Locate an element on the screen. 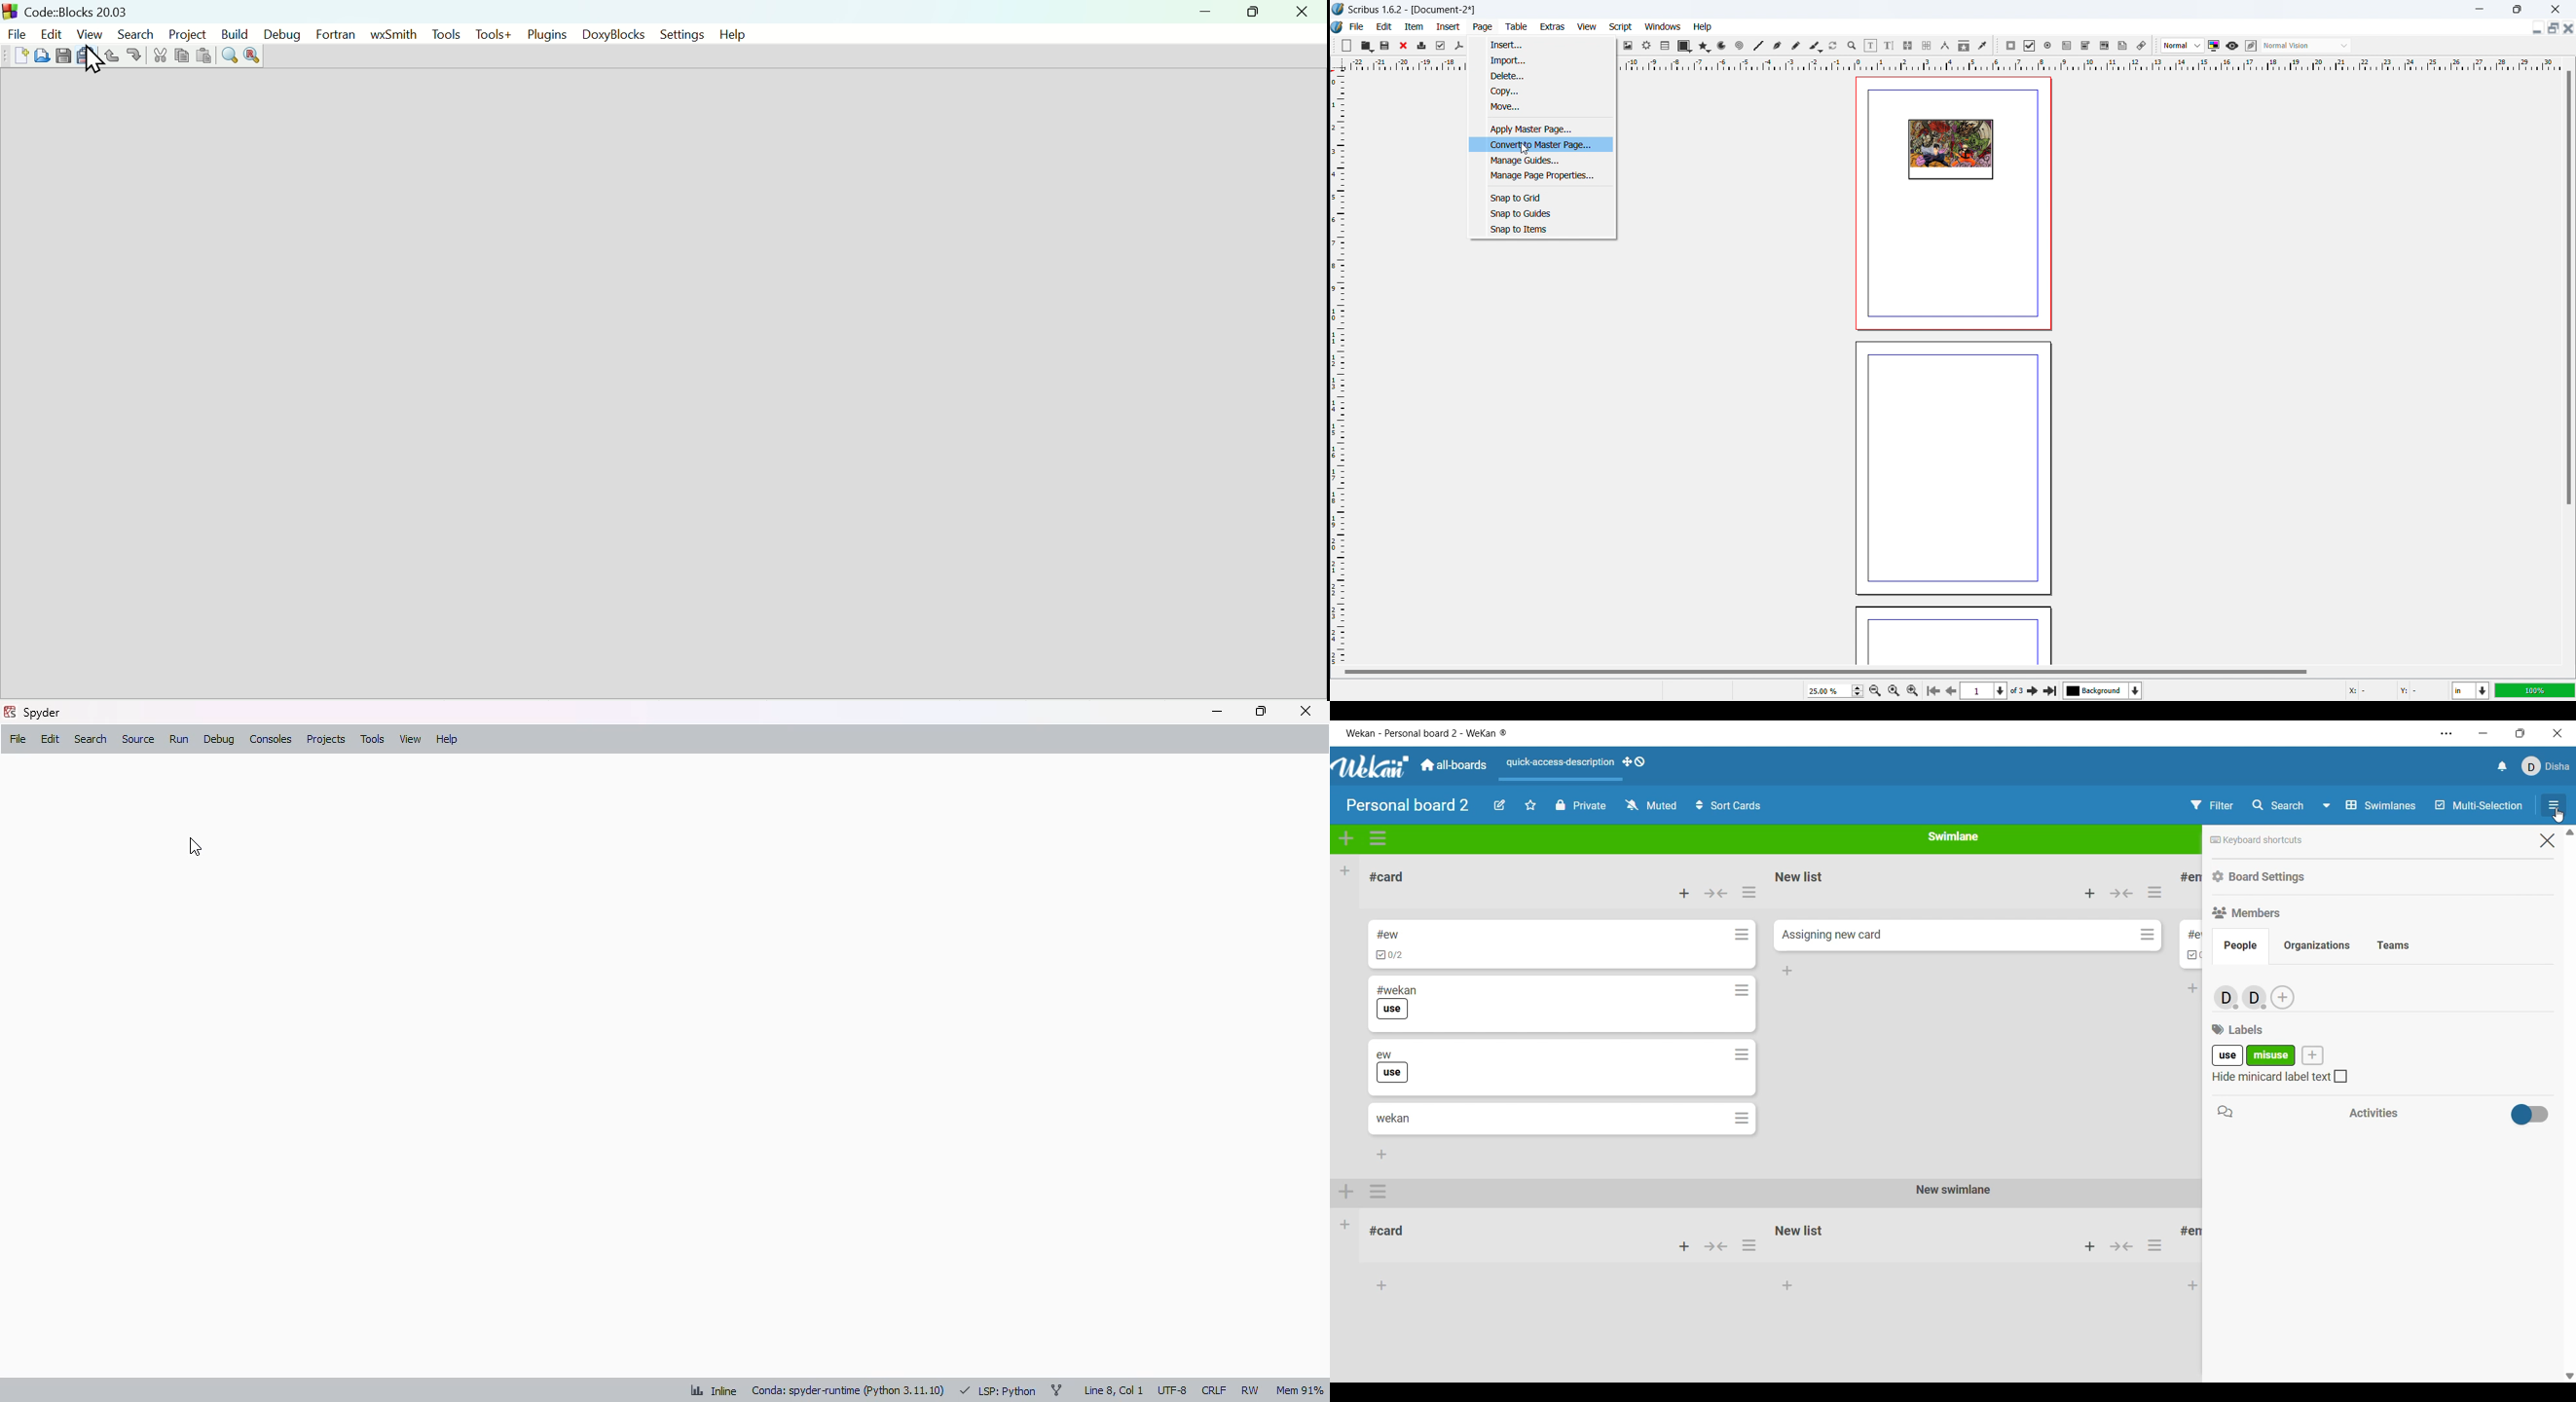  pdf push button is located at coordinates (2011, 45).